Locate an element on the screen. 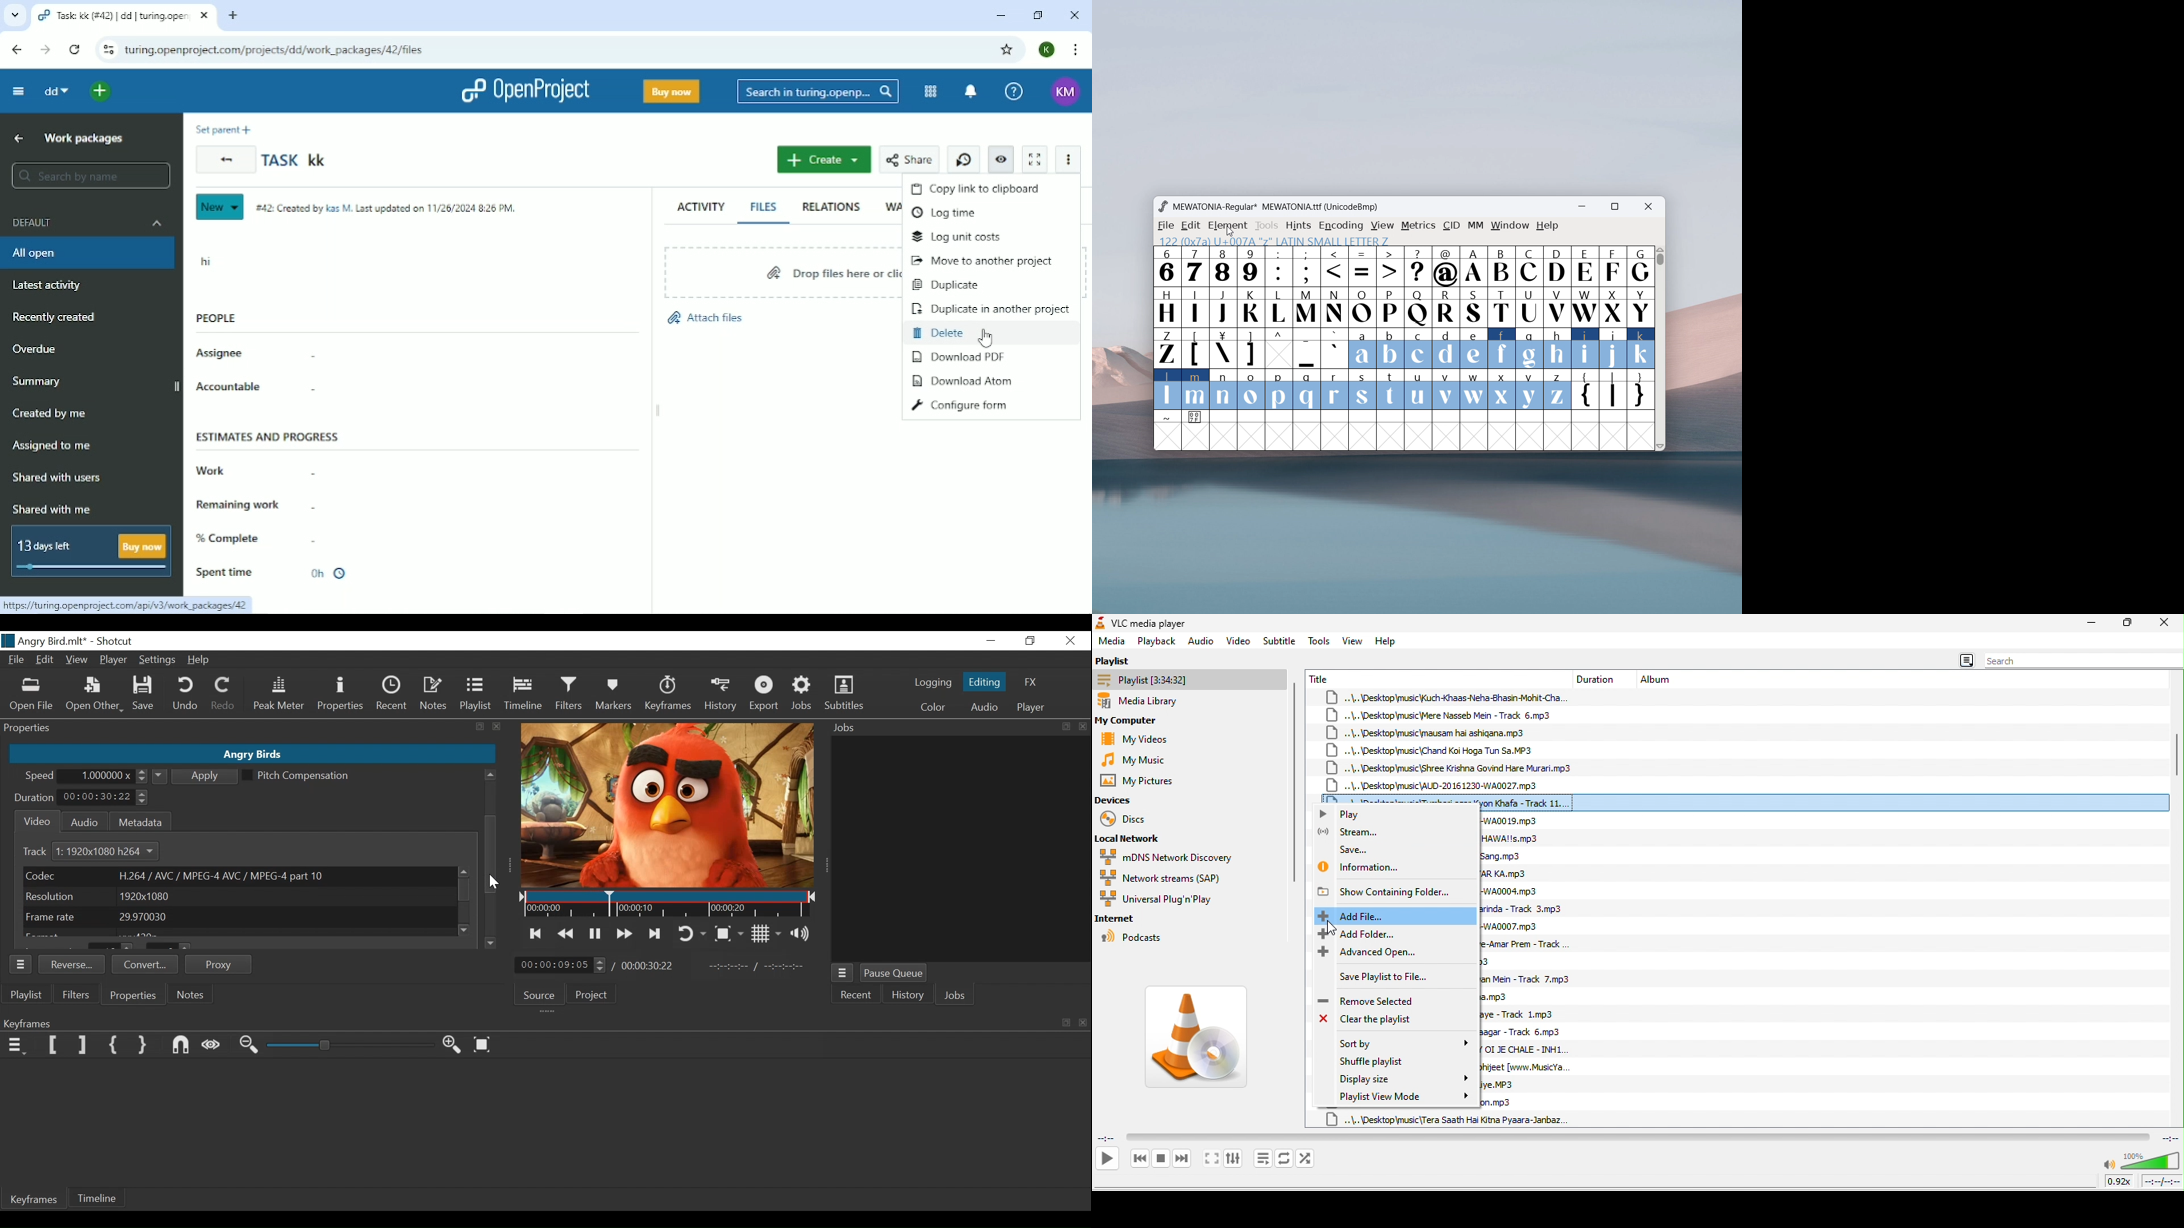  Jobs is located at coordinates (956, 995).